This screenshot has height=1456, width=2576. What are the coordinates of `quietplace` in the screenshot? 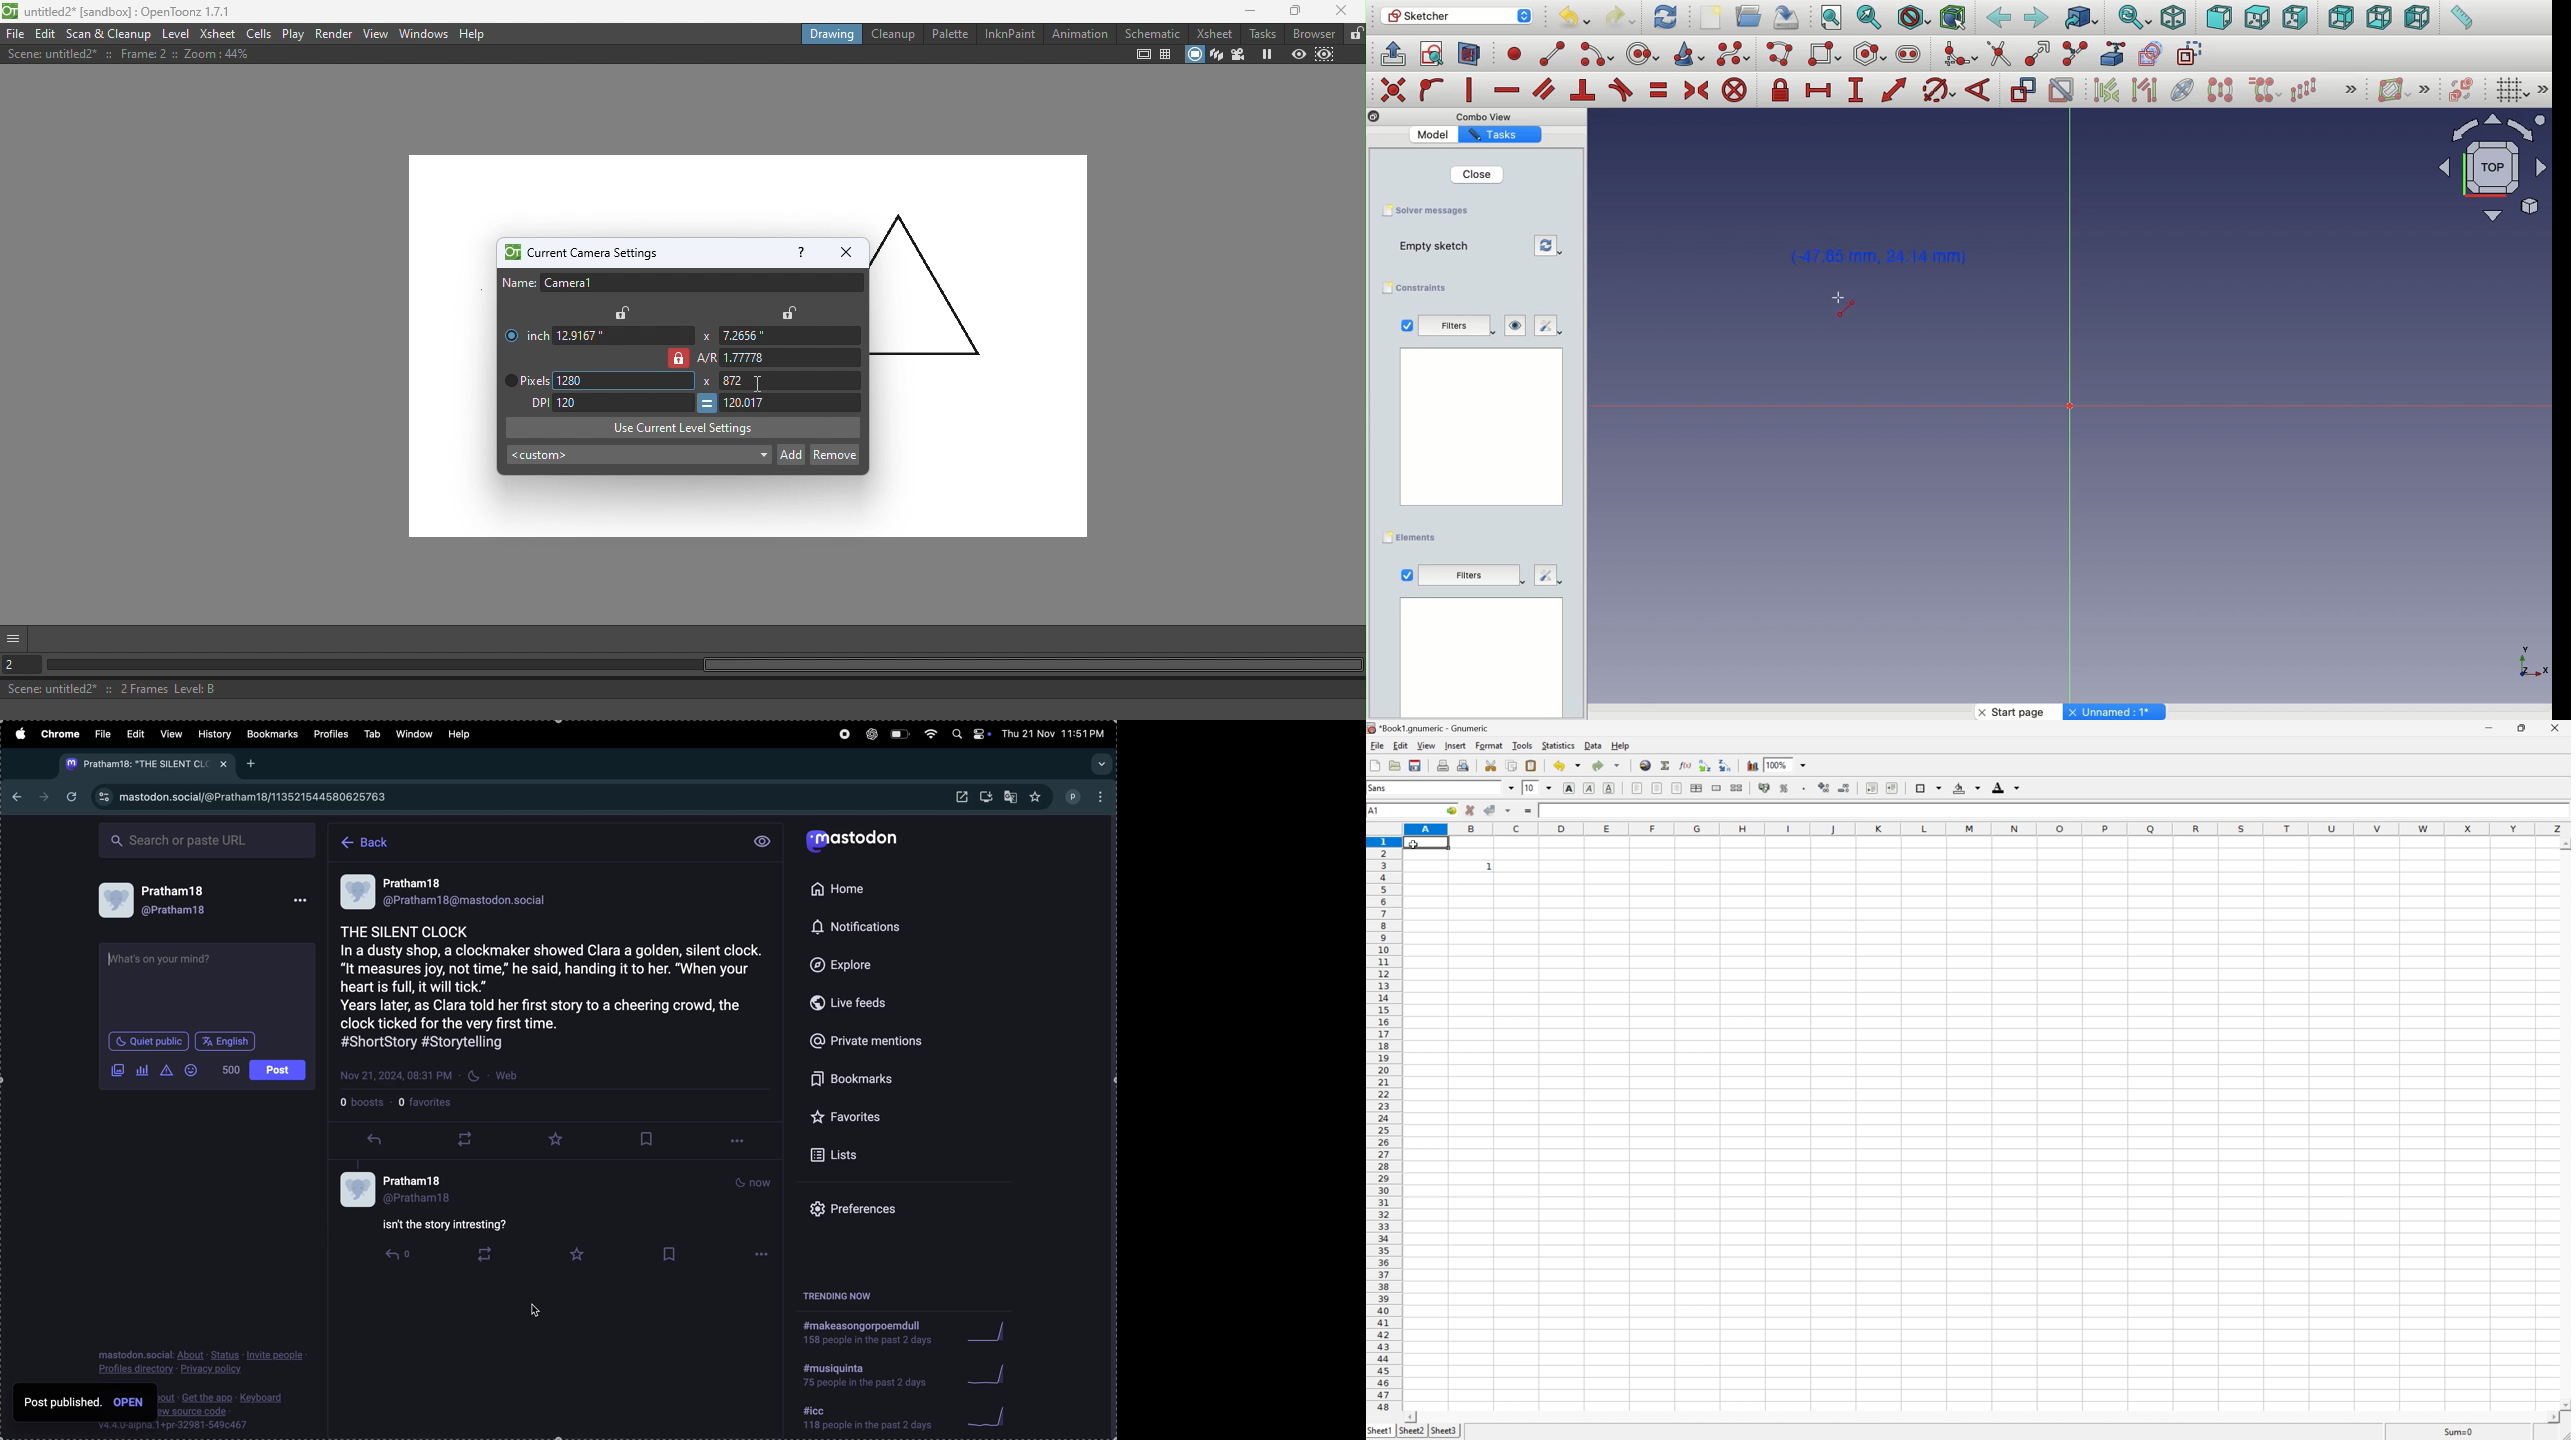 It's located at (149, 1040).